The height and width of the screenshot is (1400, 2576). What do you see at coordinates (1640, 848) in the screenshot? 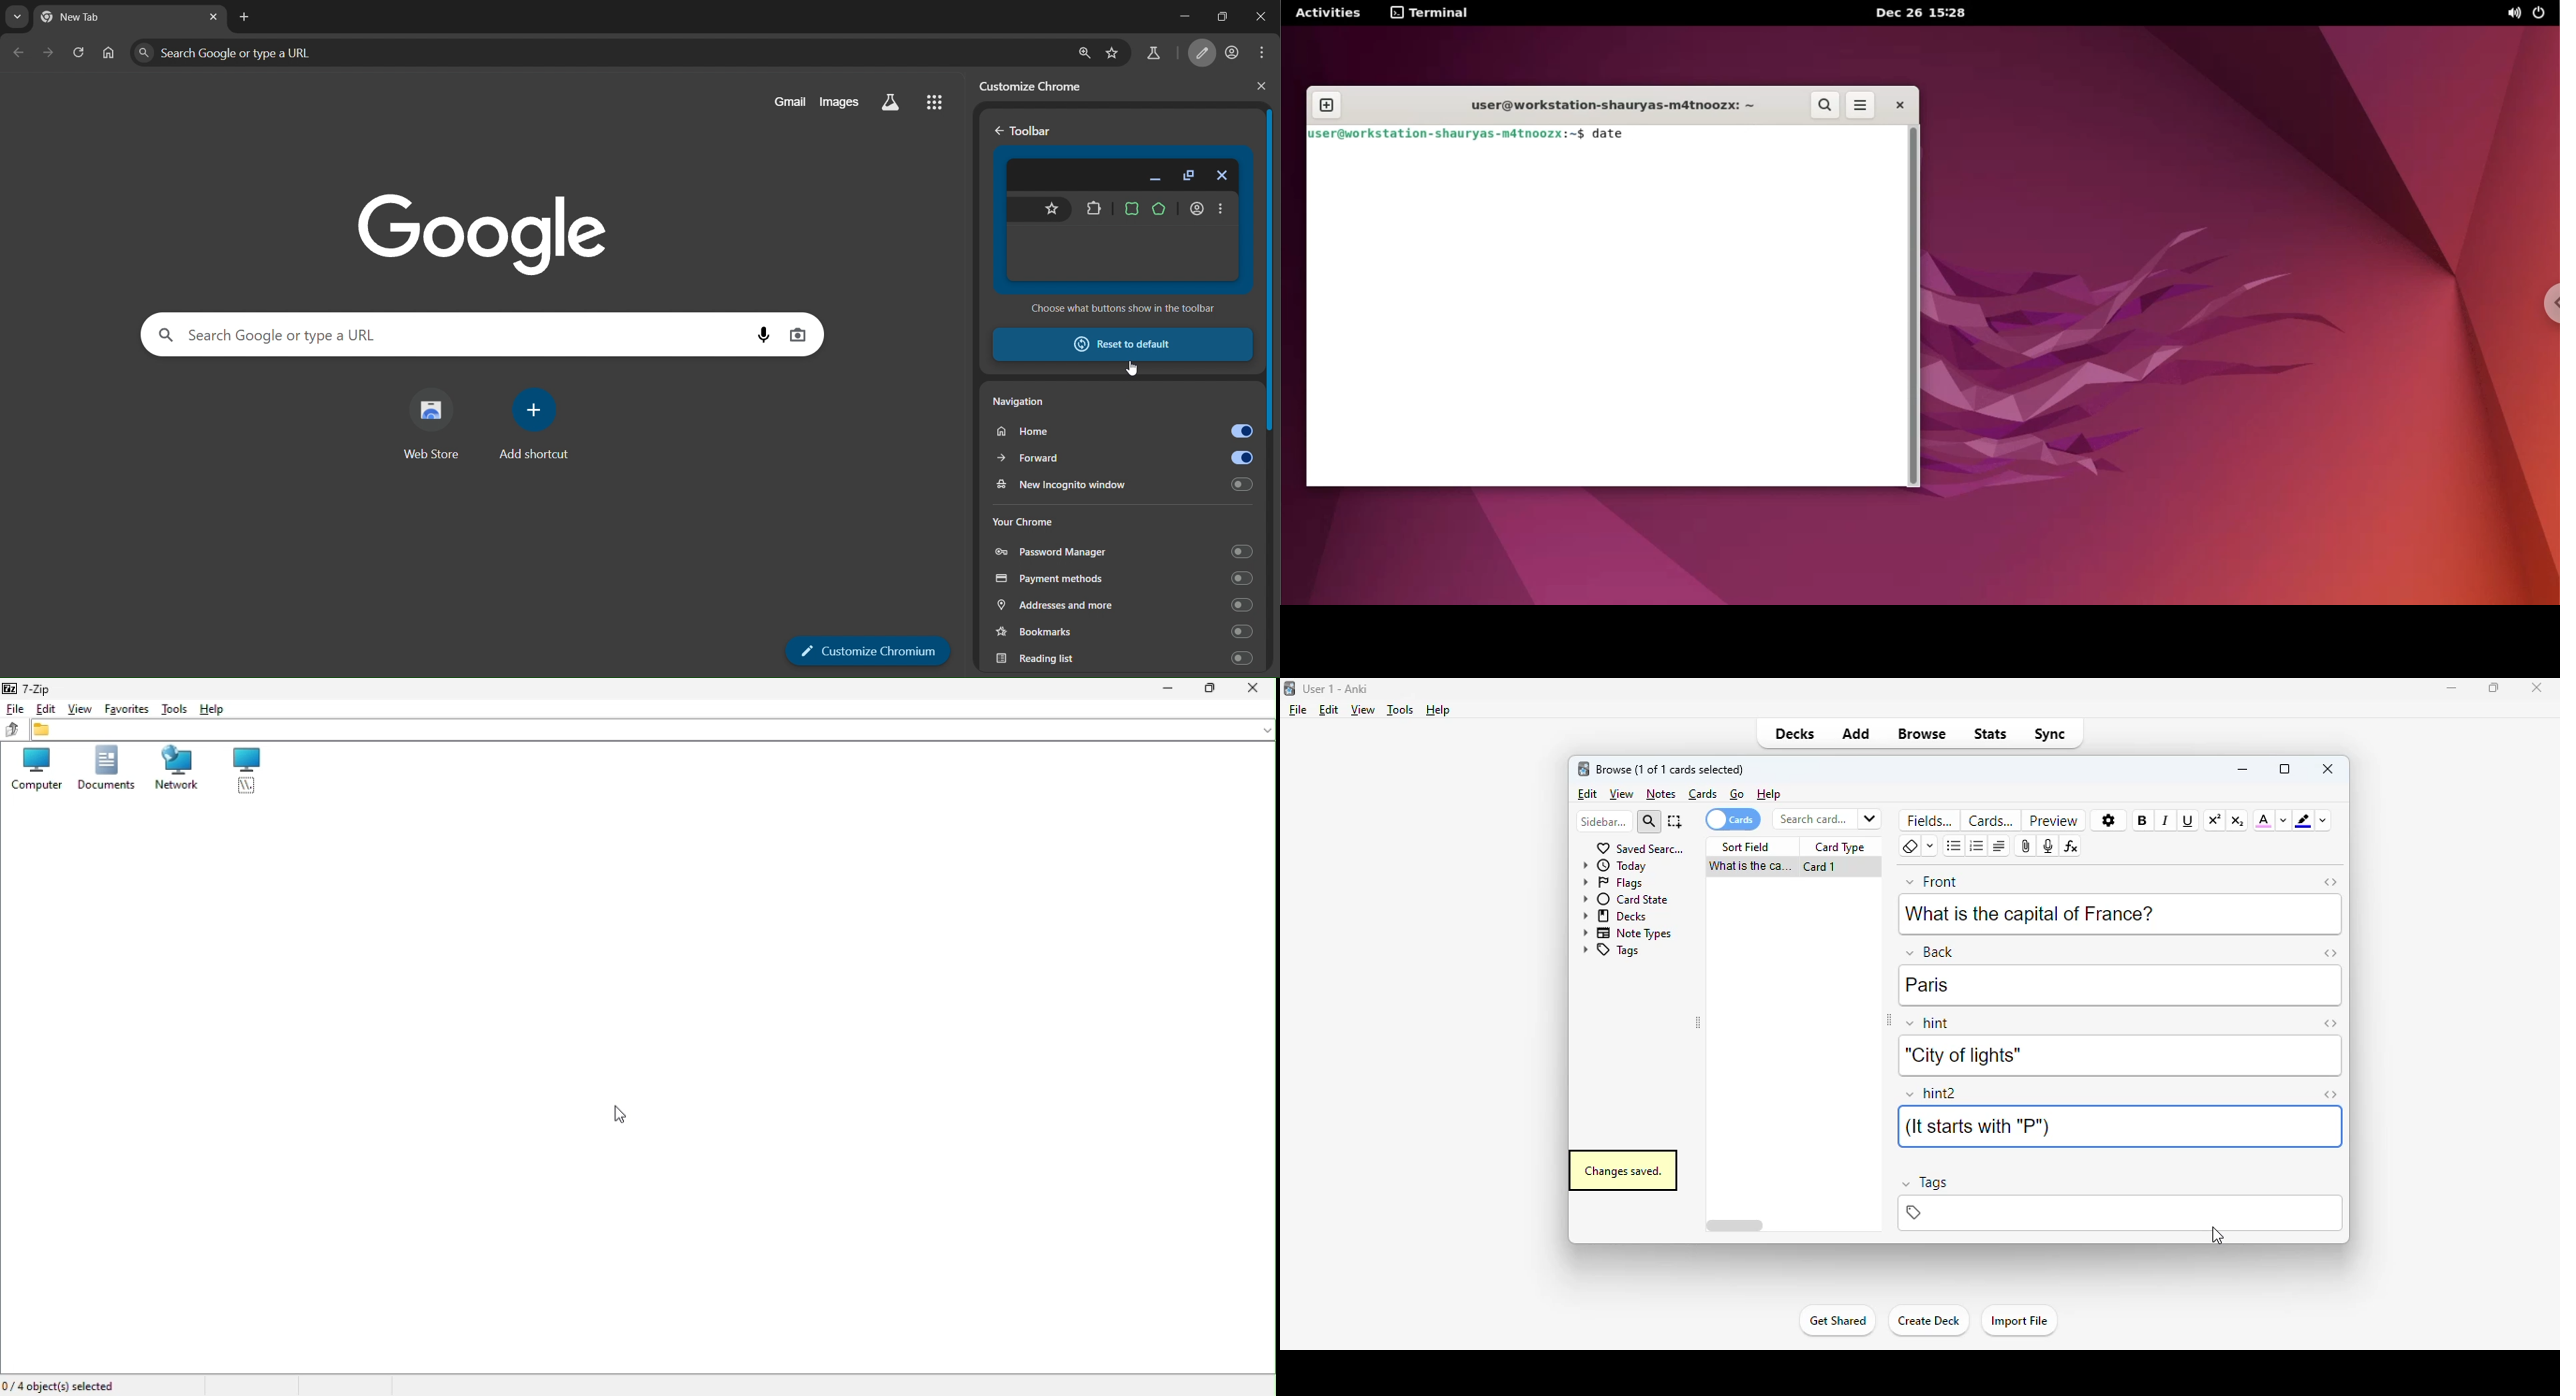
I see `saved searches` at bounding box center [1640, 848].